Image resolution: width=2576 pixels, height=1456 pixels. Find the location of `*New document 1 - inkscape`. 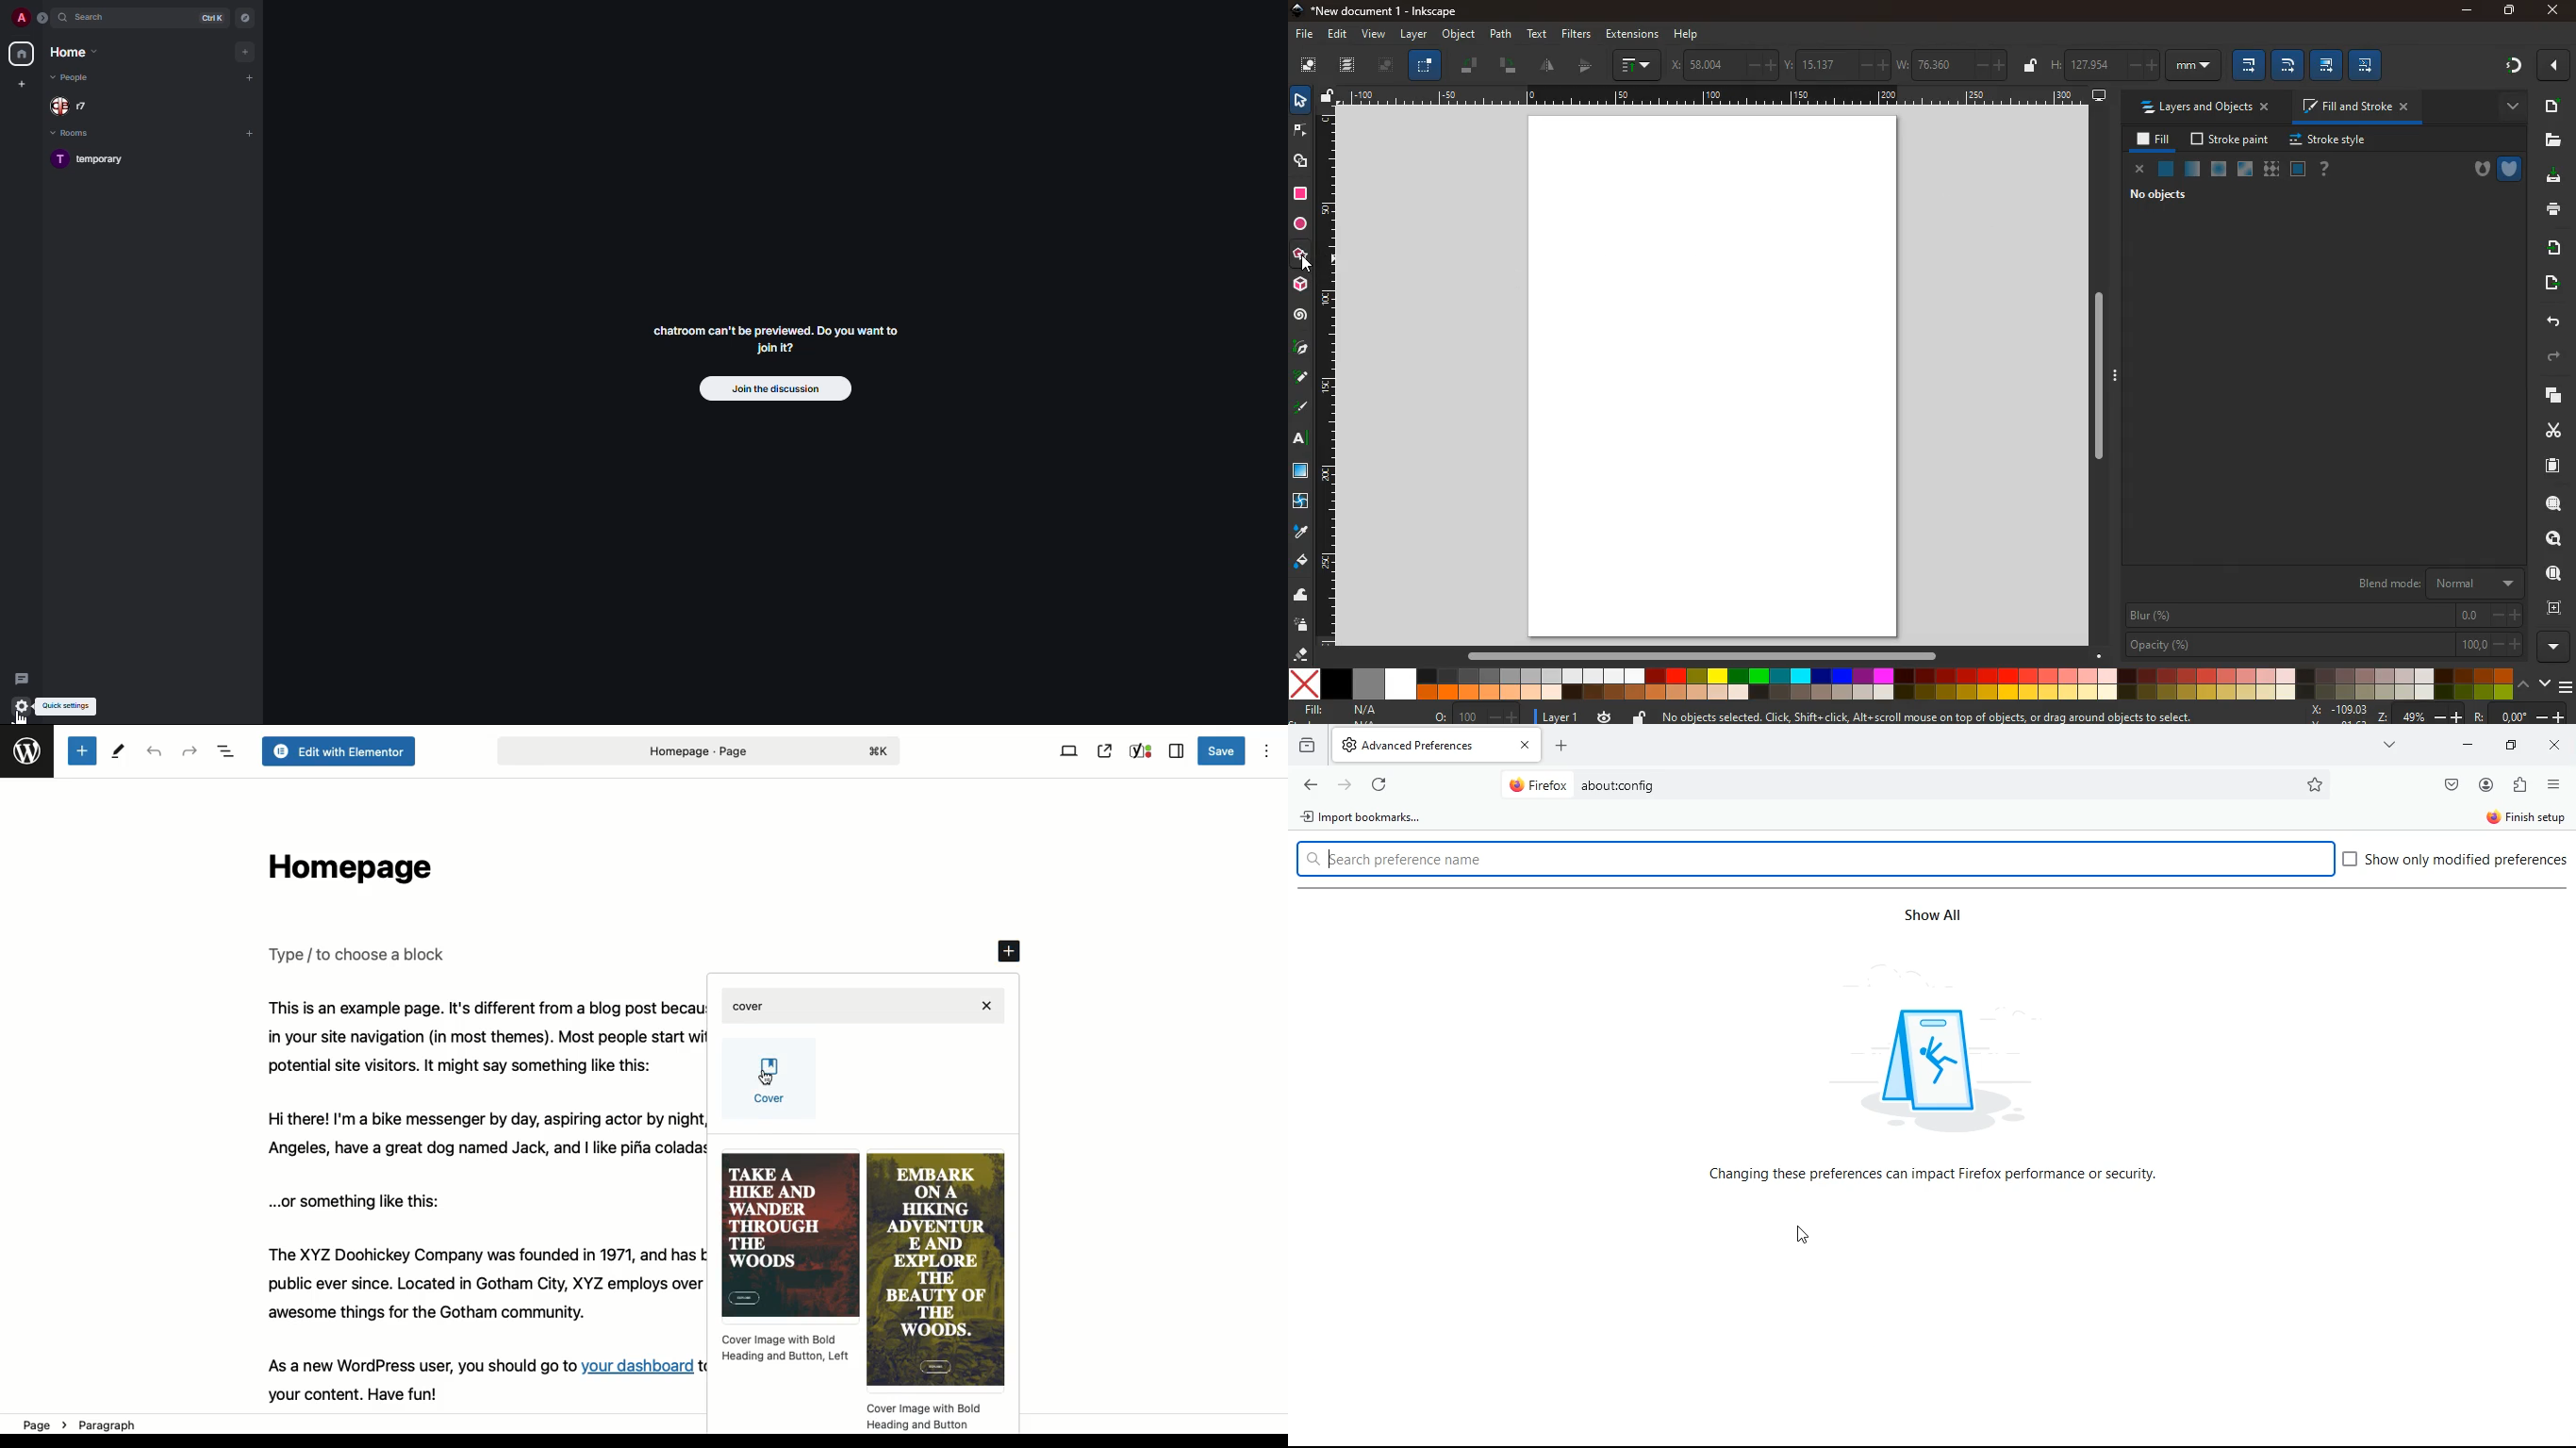

*New document 1 - inkscape is located at coordinates (1384, 11).